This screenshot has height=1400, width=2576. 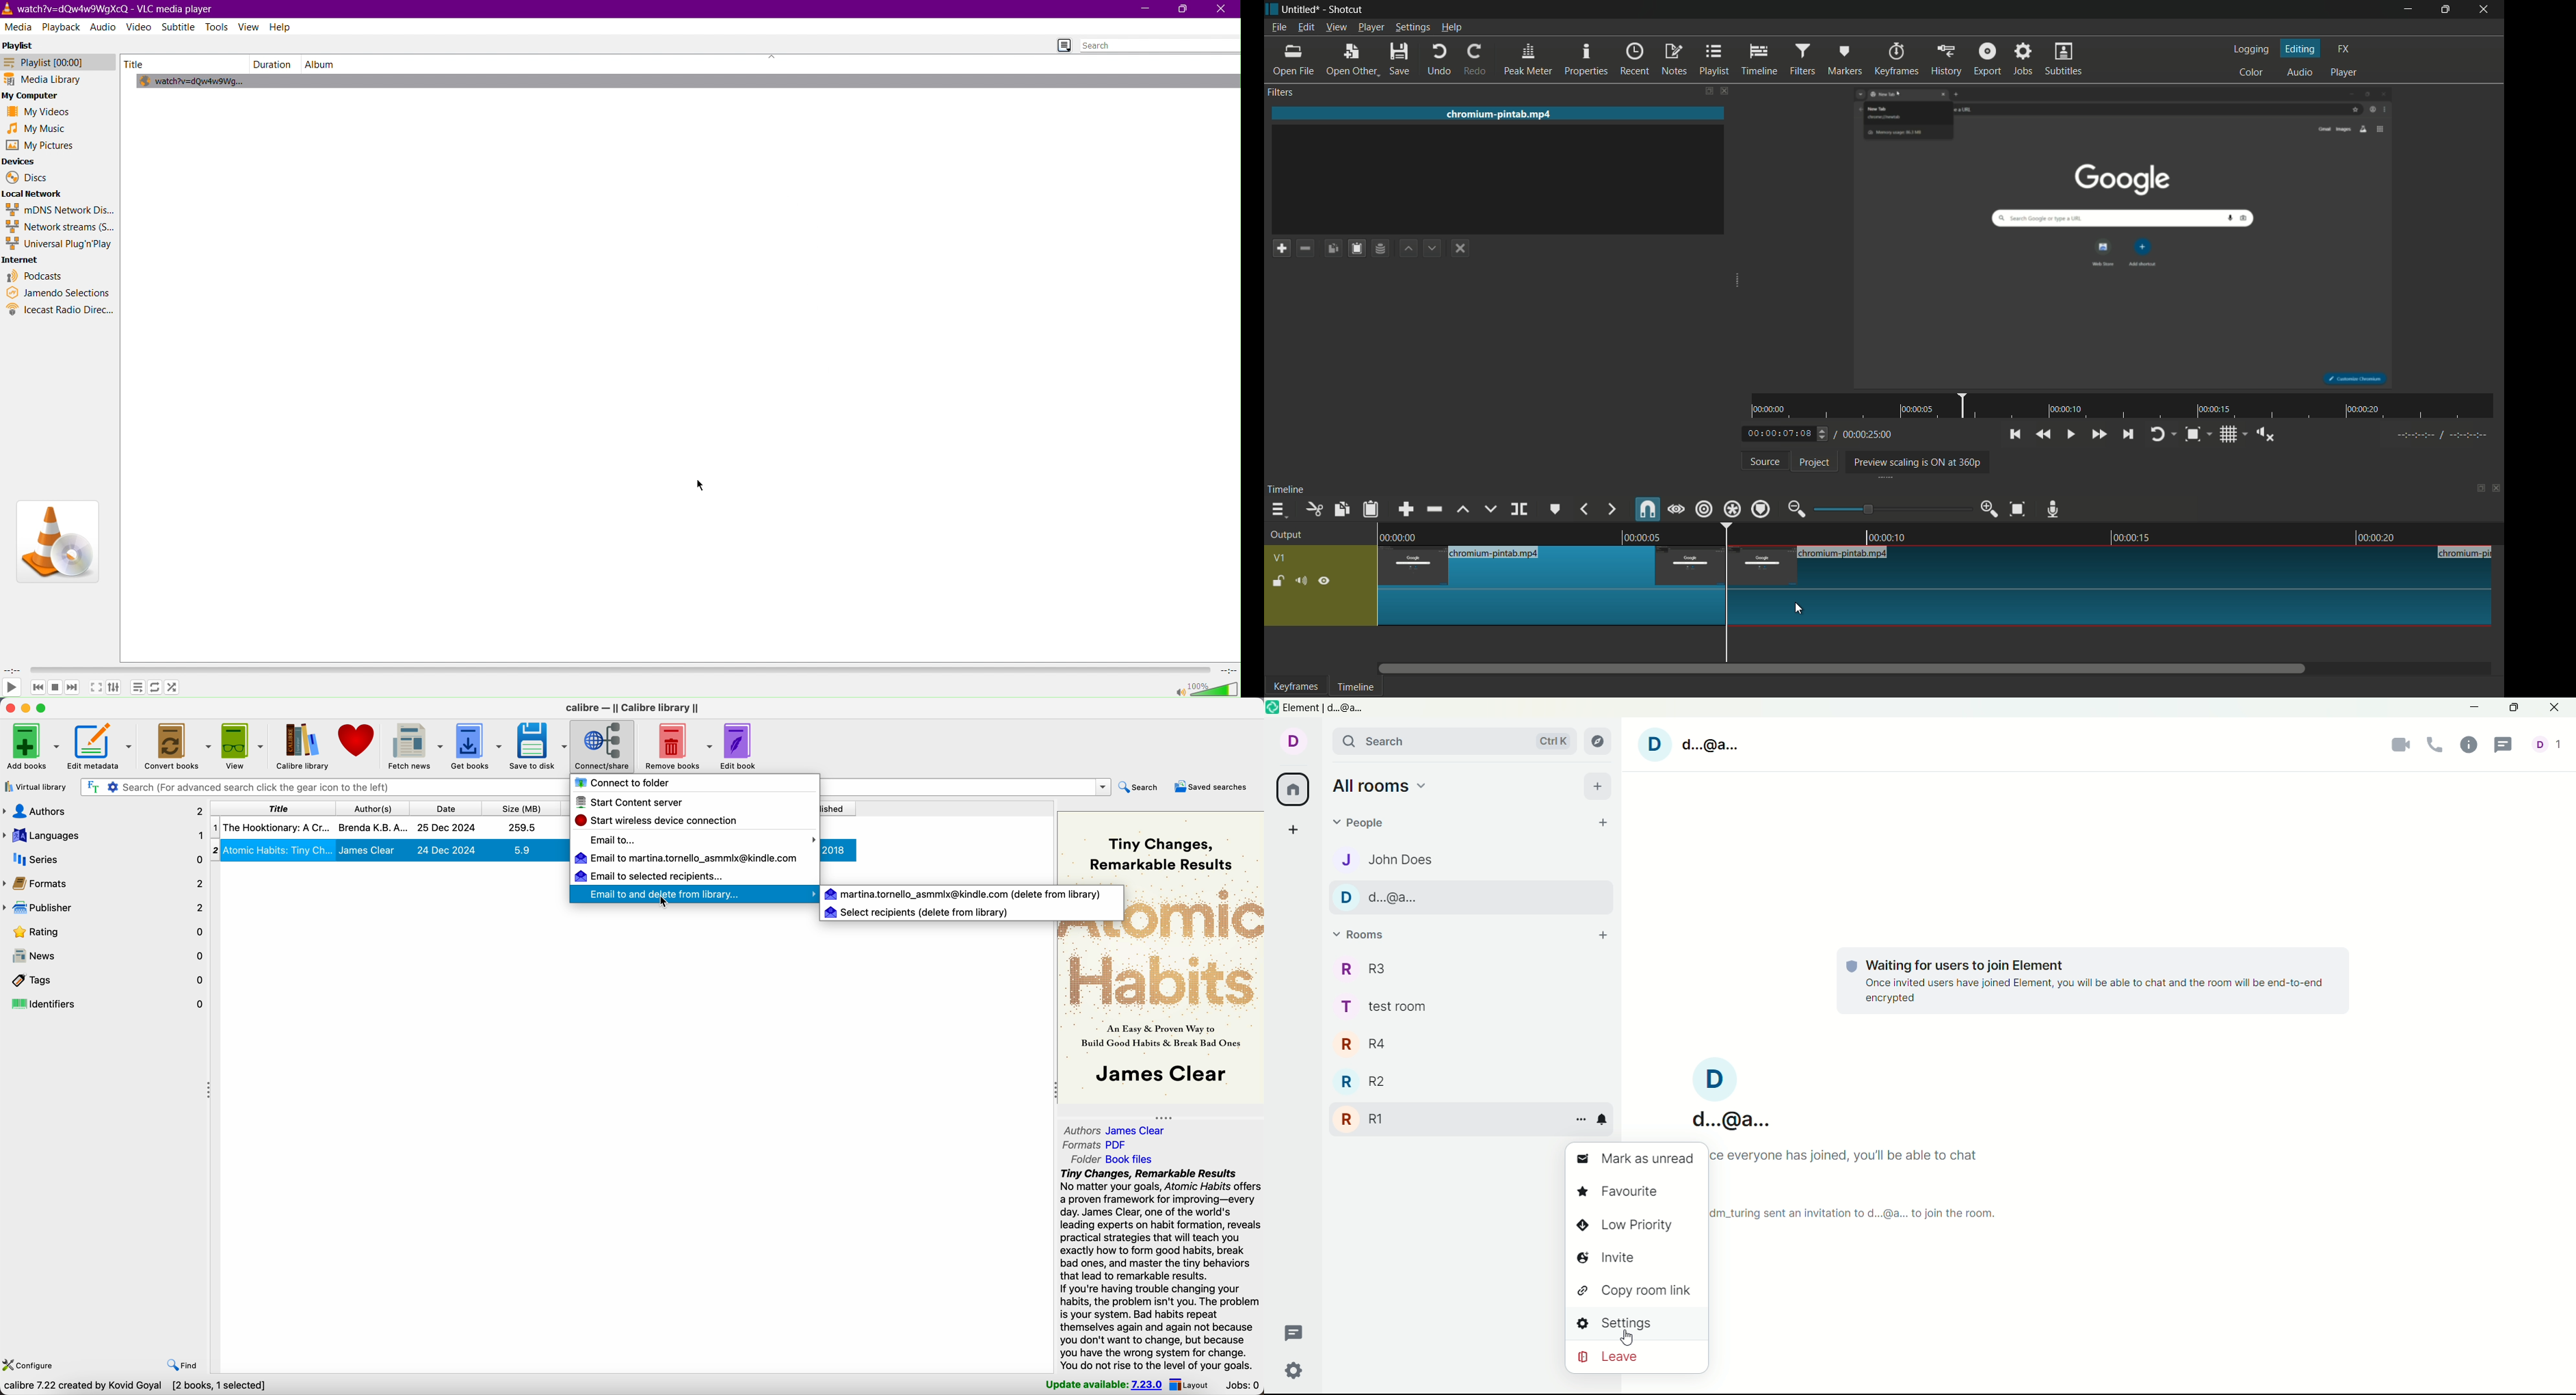 What do you see at coordinates (1436, 509) in the screenshot?
I see `ripple delete` at bounding box center [1436, 509].